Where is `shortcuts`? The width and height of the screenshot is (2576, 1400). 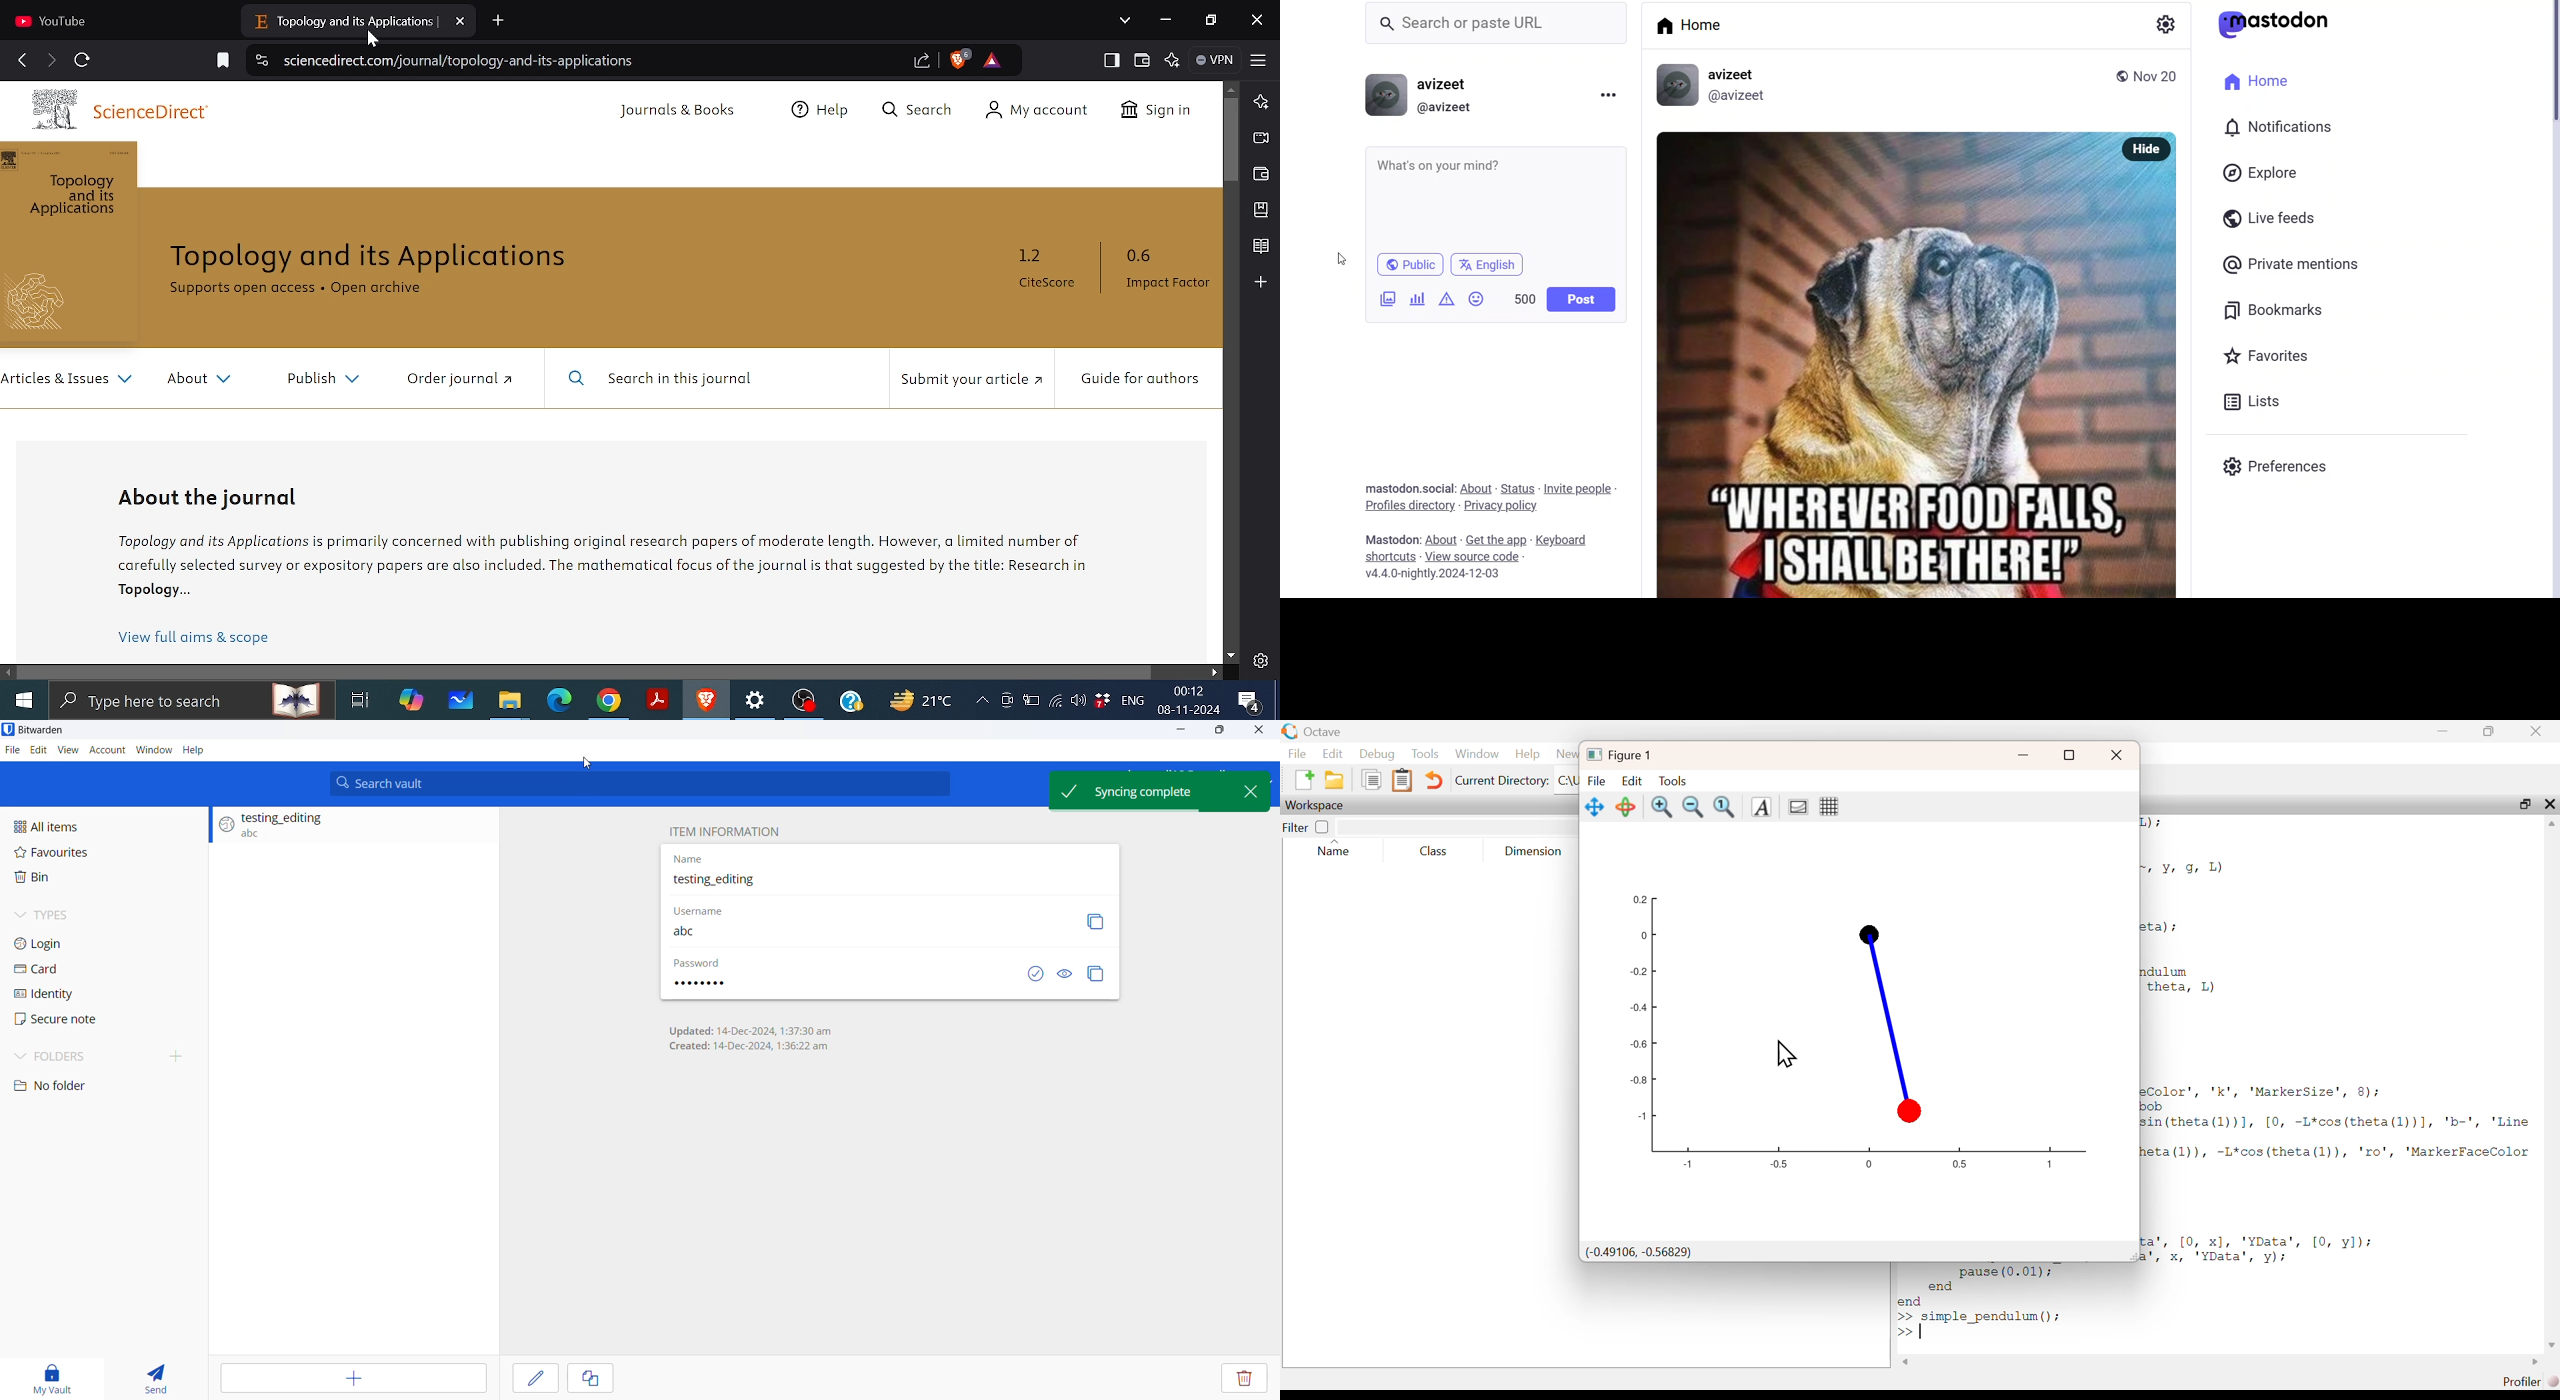
shortcuts is located at coordinates (1389, 559).